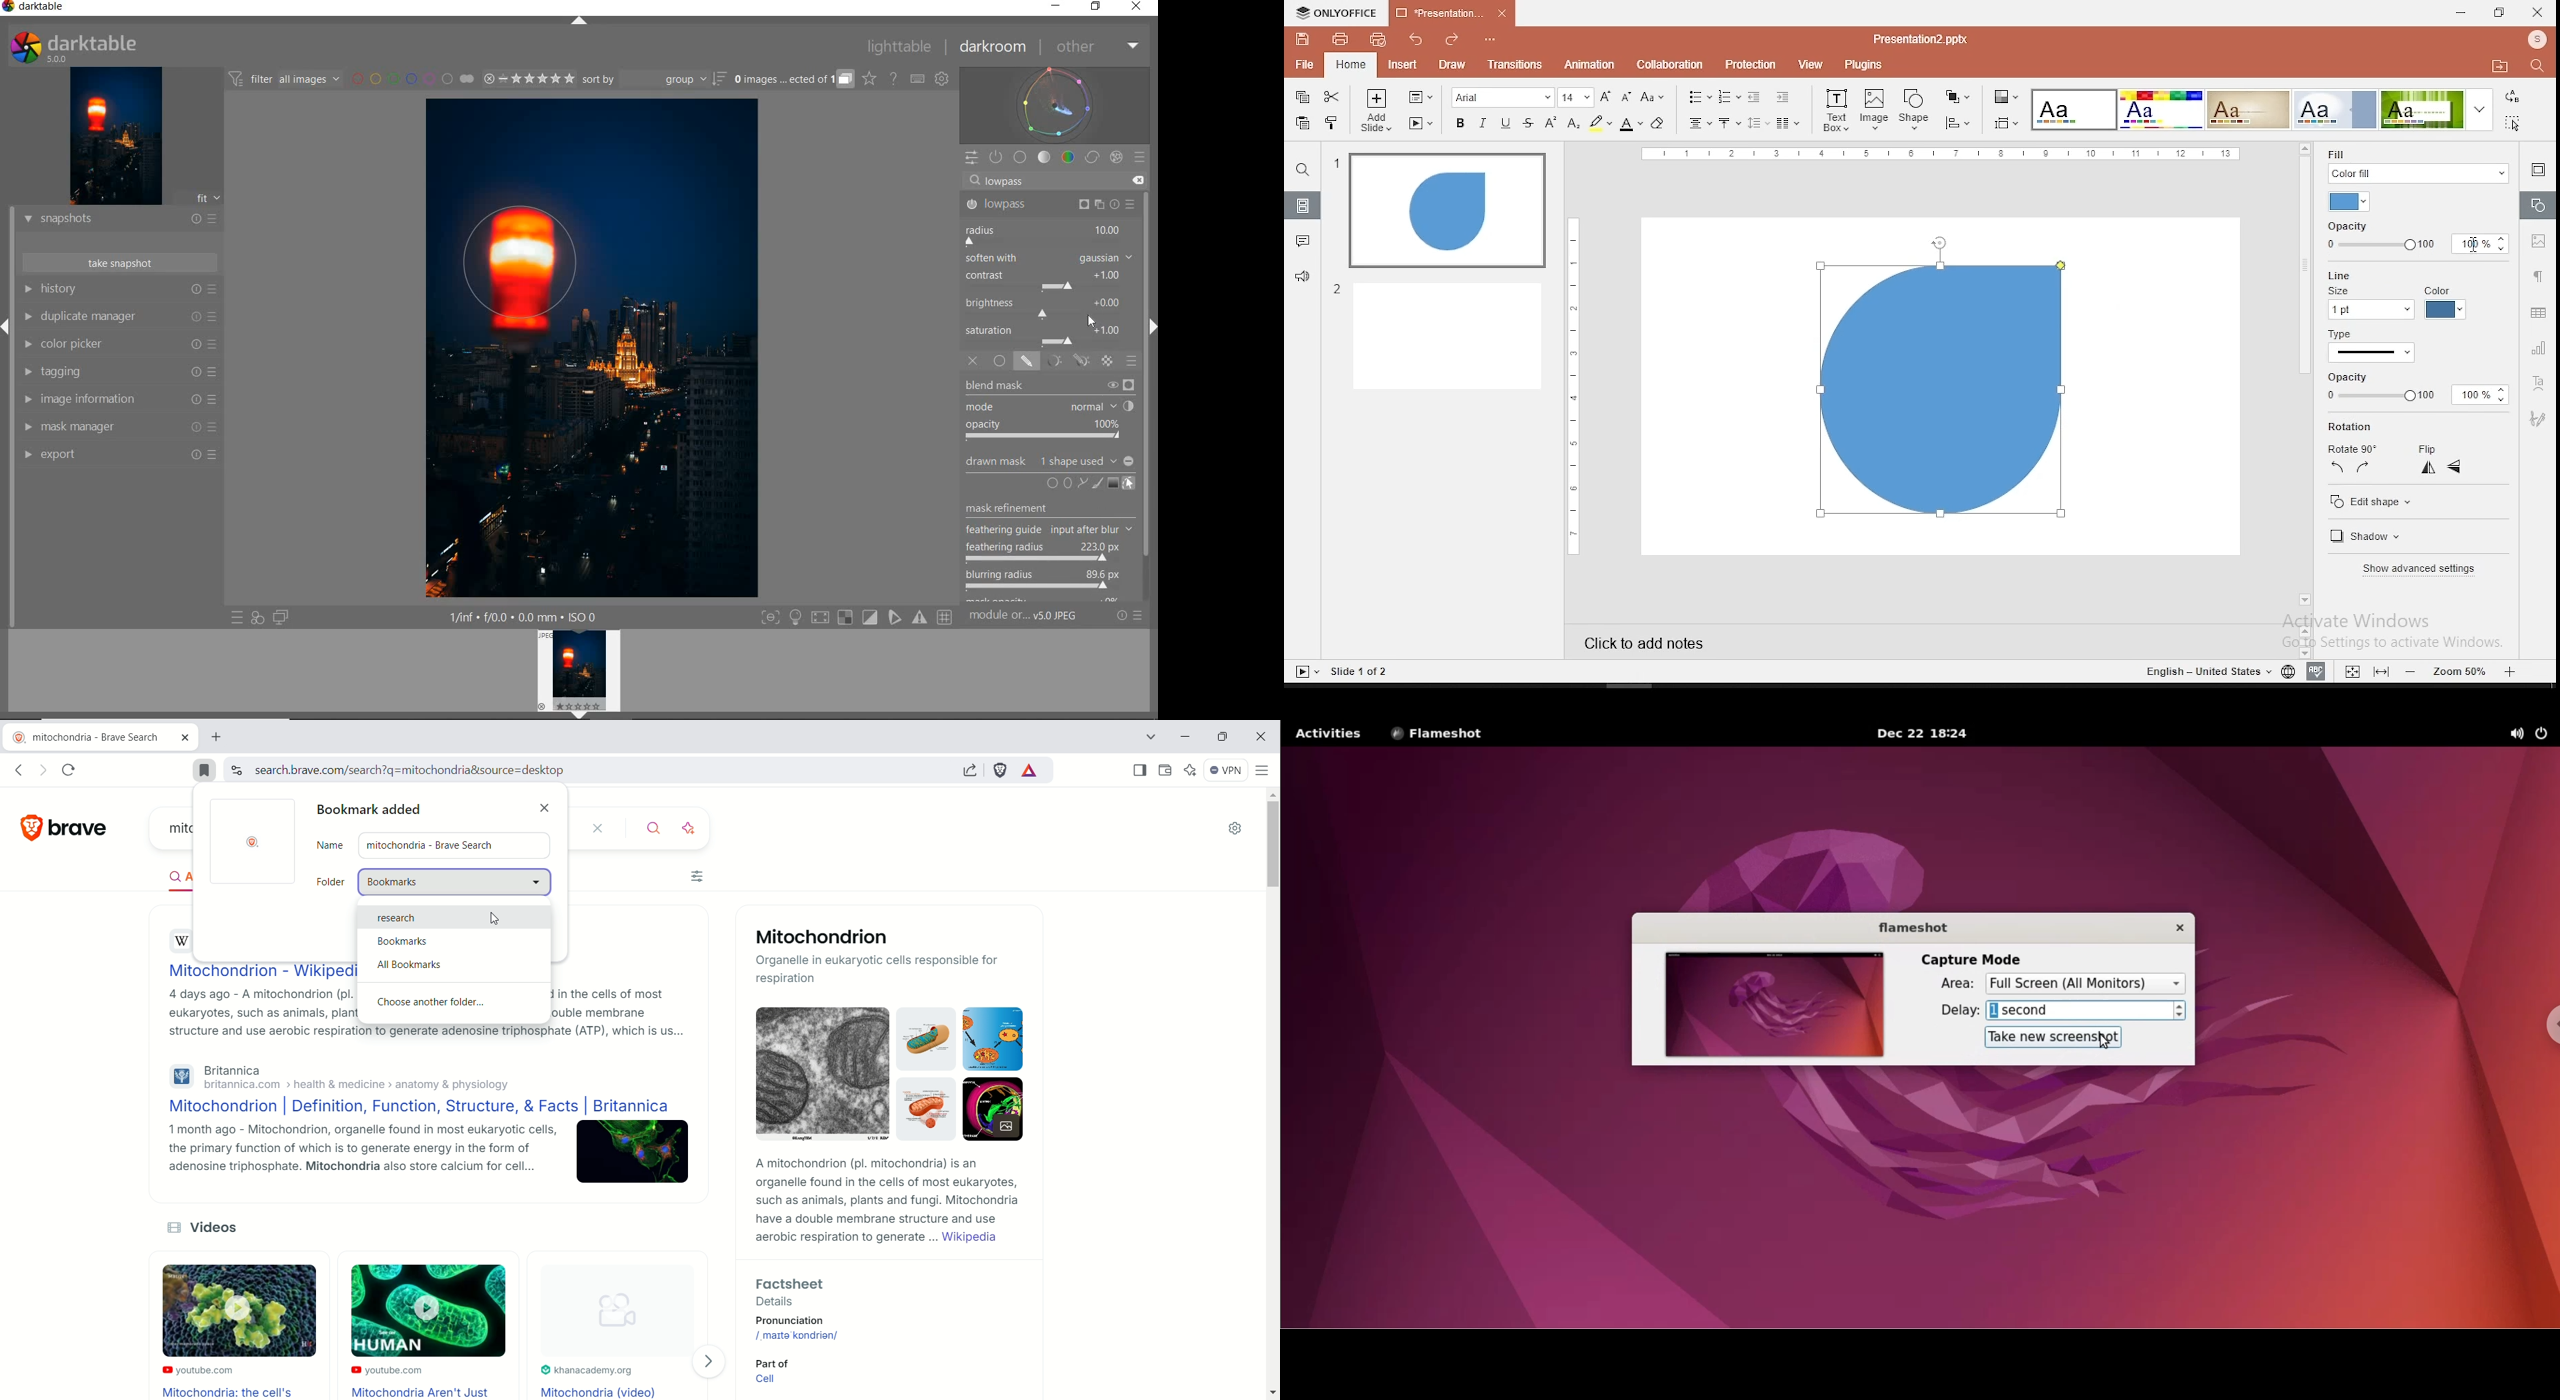 The image size is (2576, 1400). What do you see at coordinates (2372, 354) in the screenshot?
I see `line type selection` at bounding box center [2372, 354].